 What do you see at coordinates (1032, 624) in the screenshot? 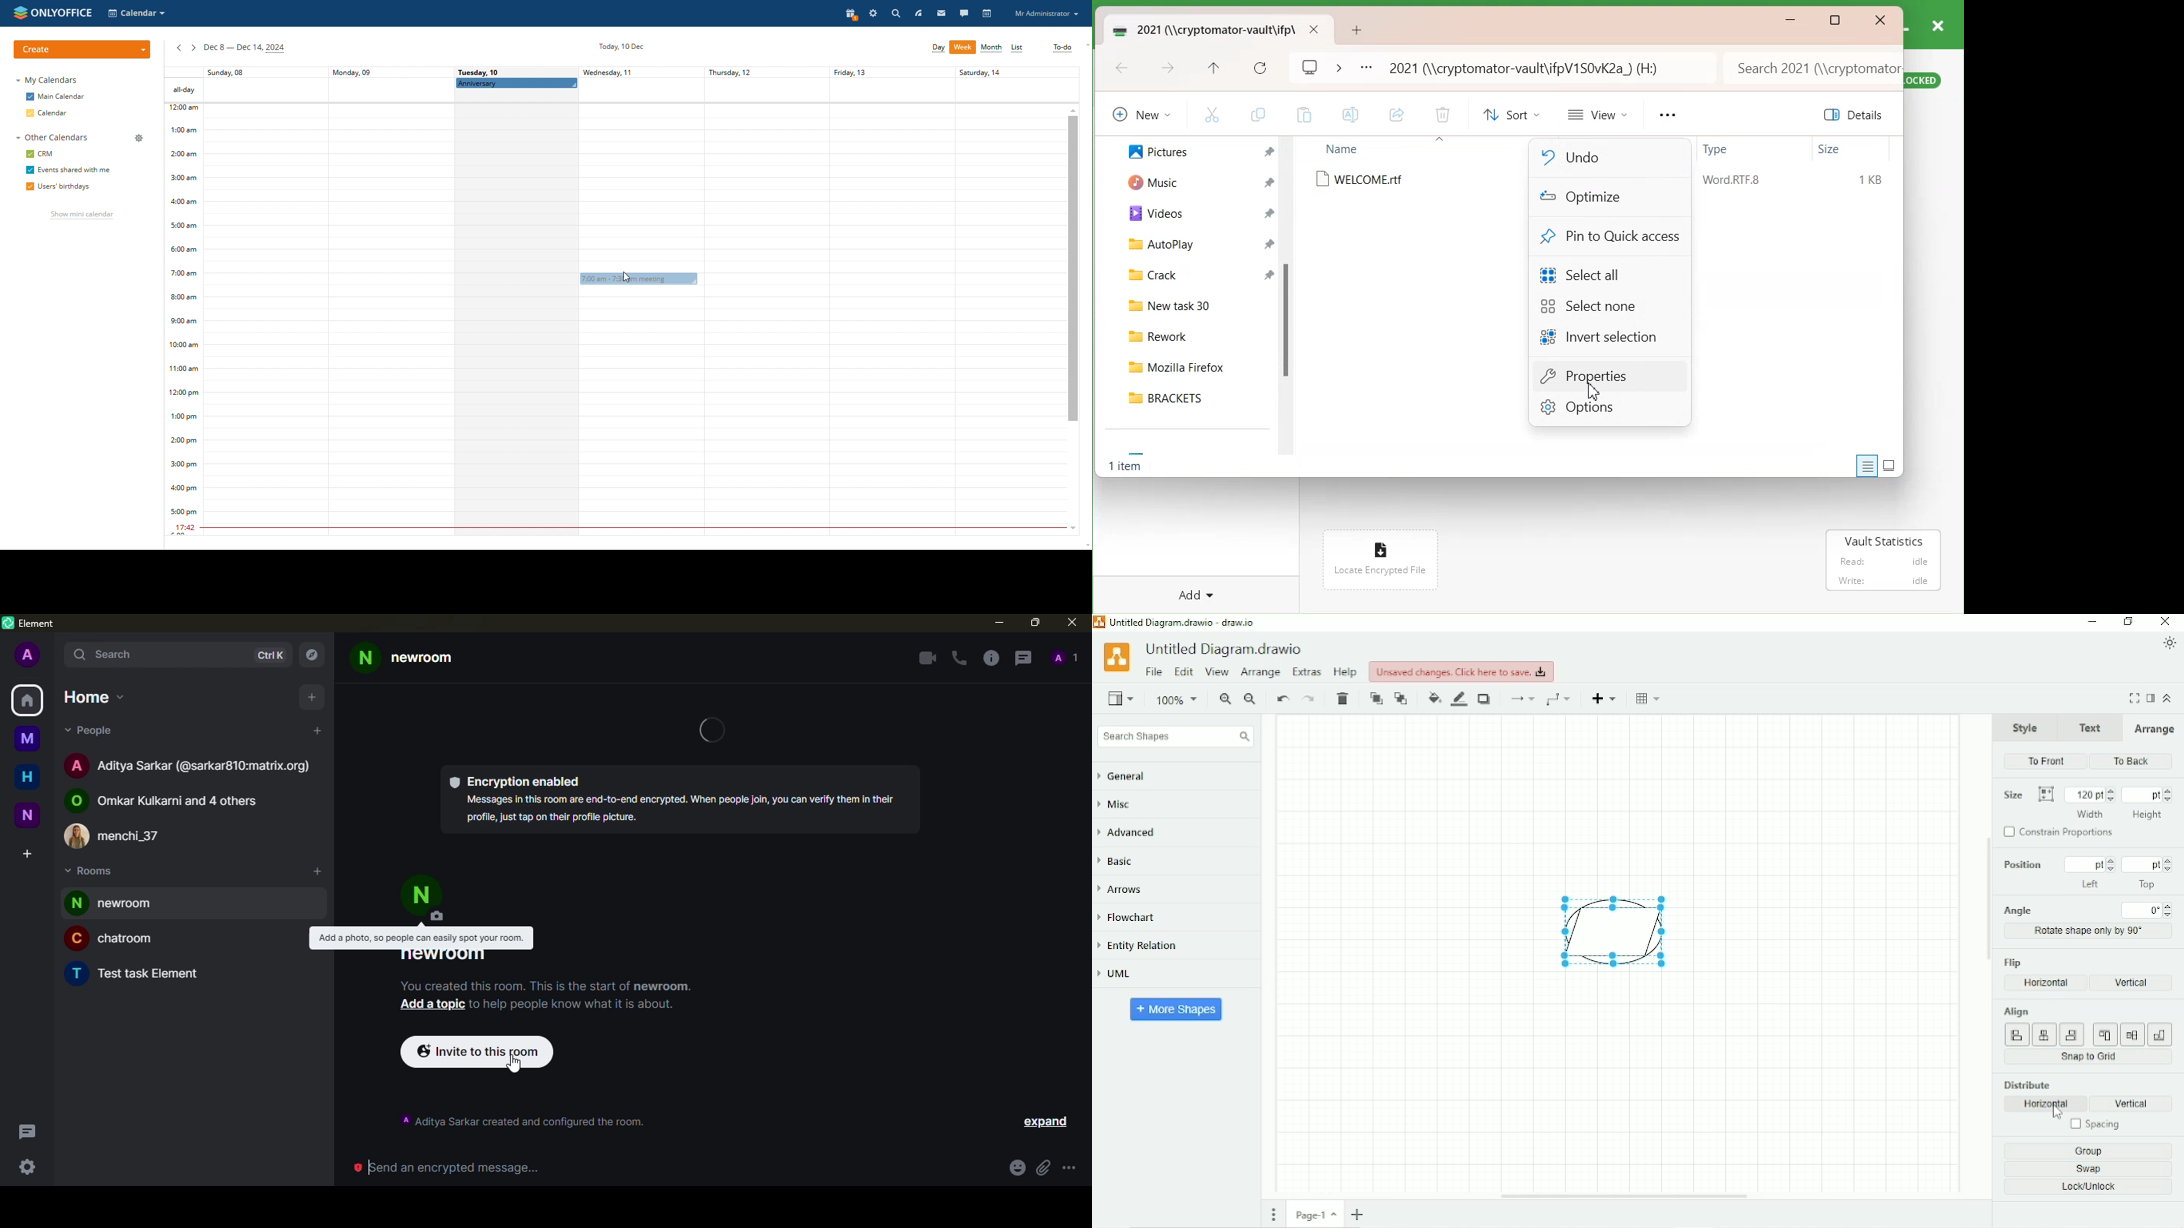
I see `maximize` at bounding box center [1032, 624].